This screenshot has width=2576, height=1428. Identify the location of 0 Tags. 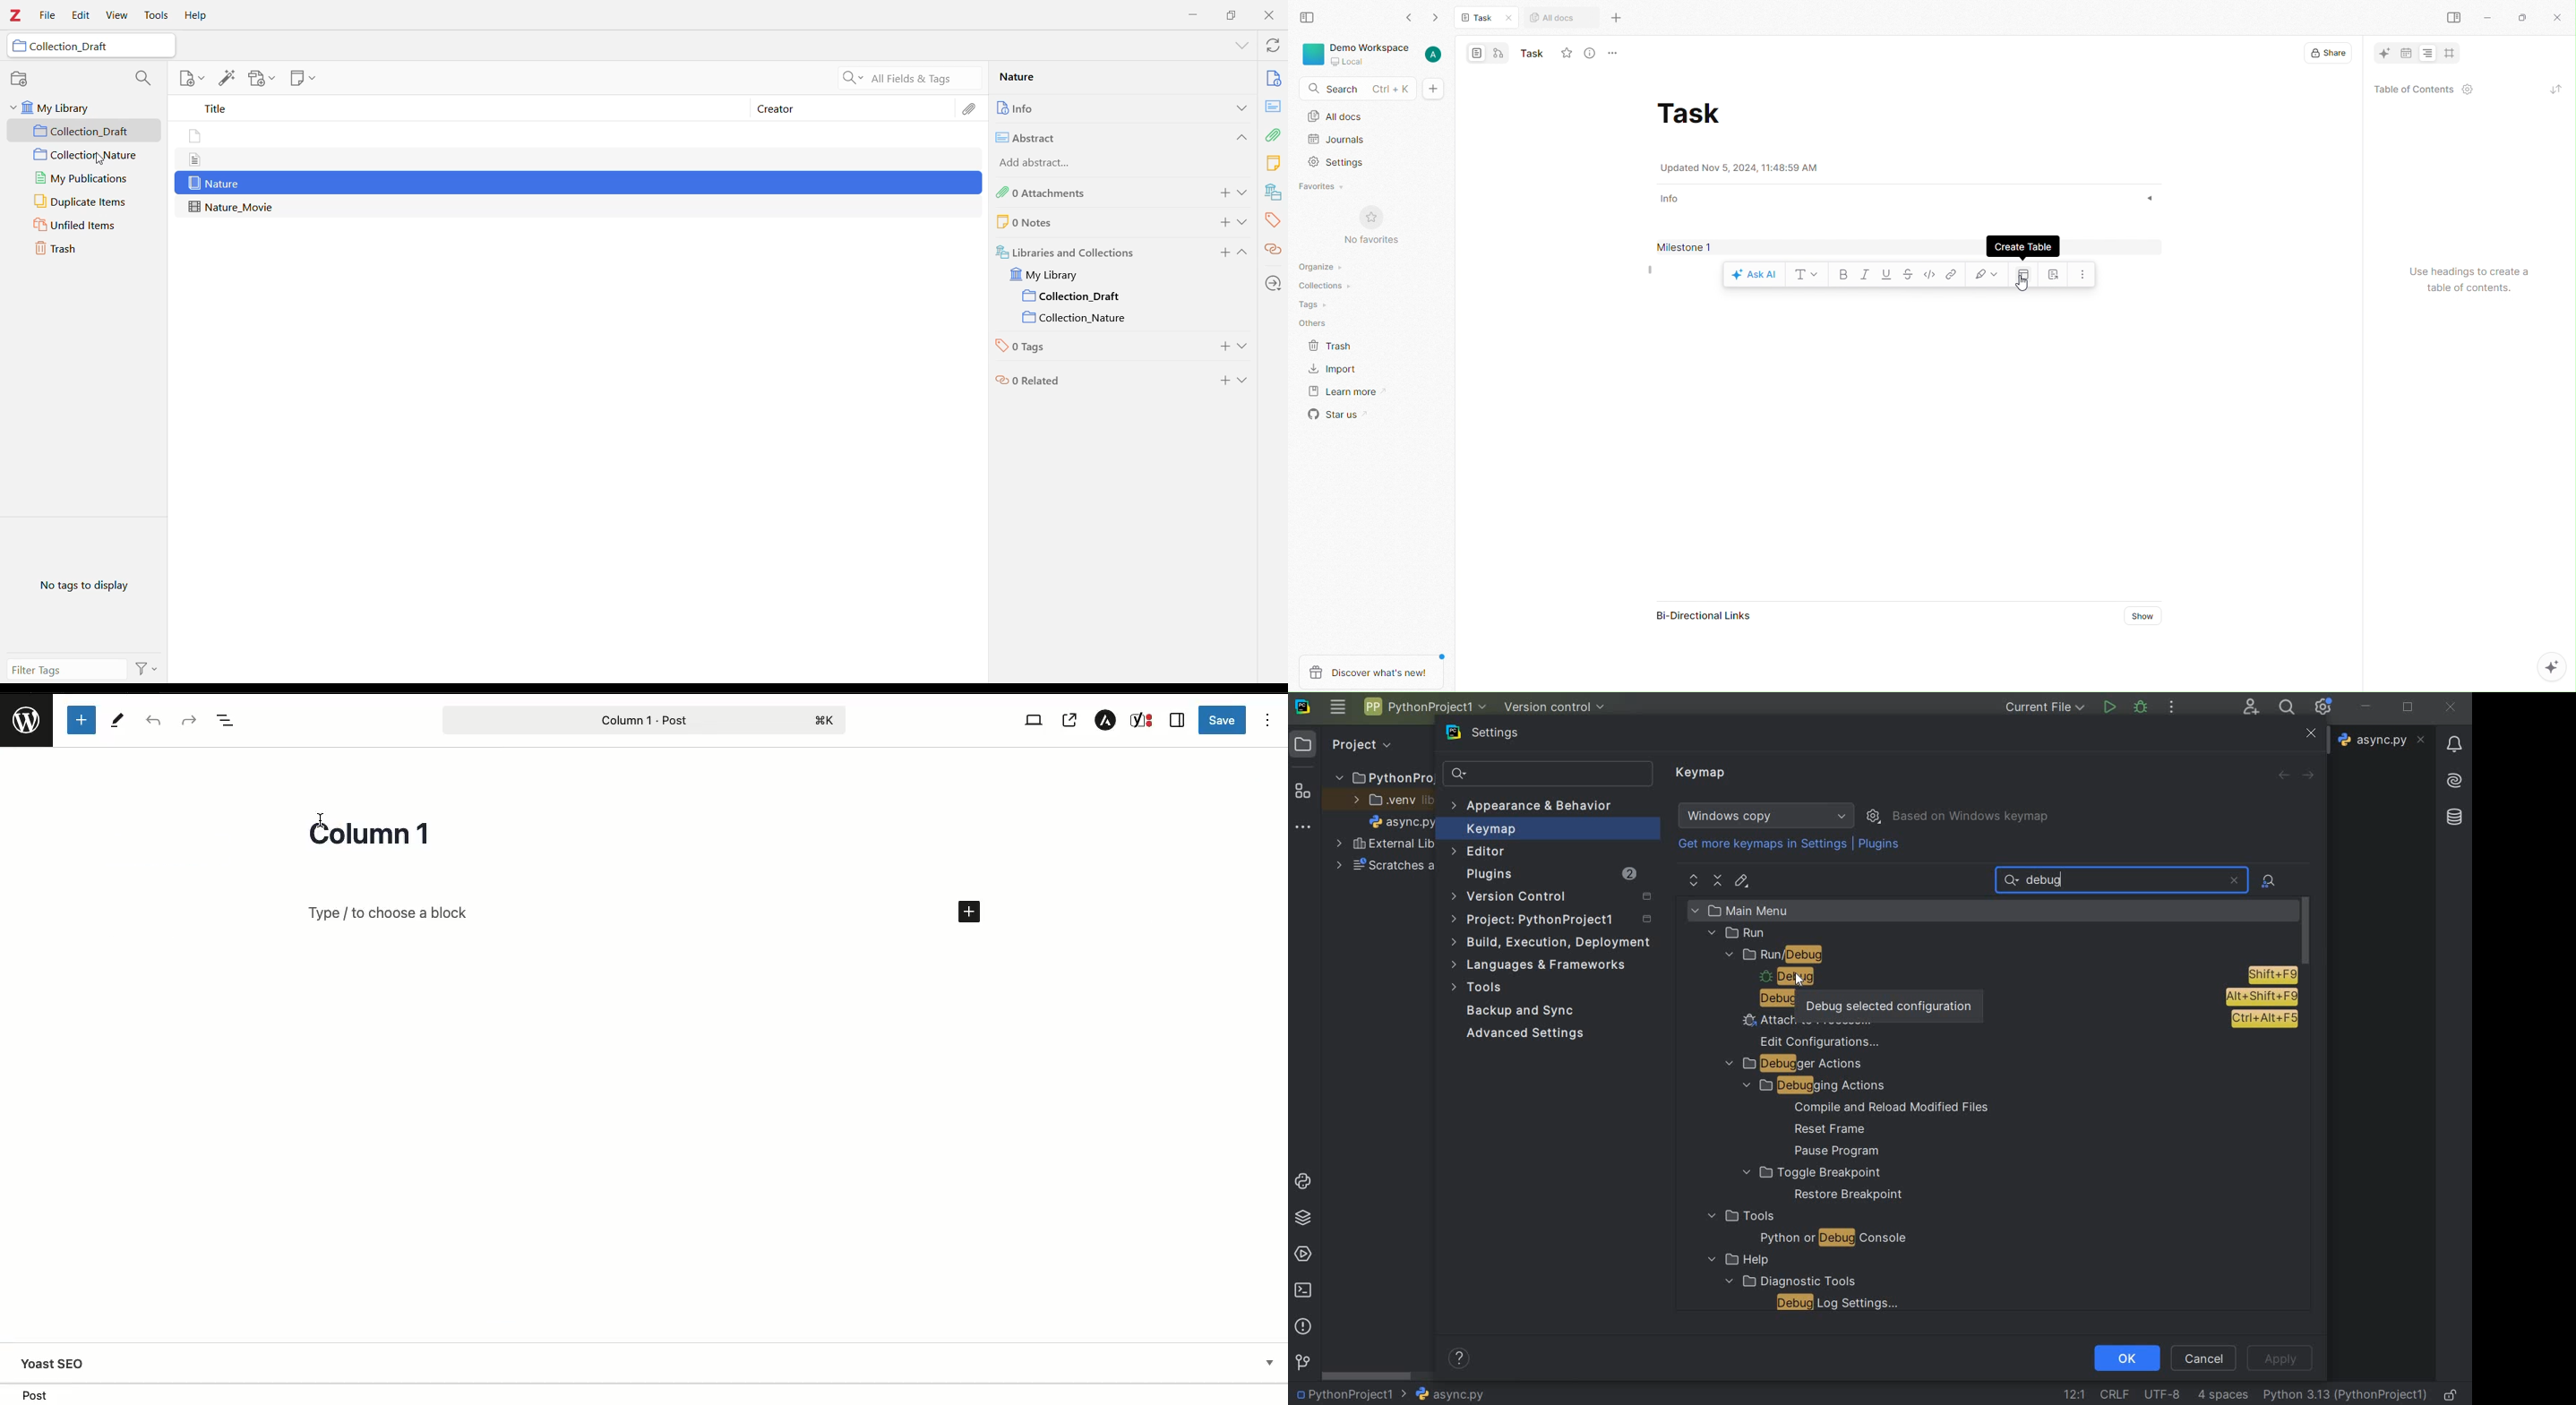
(1095, 345).